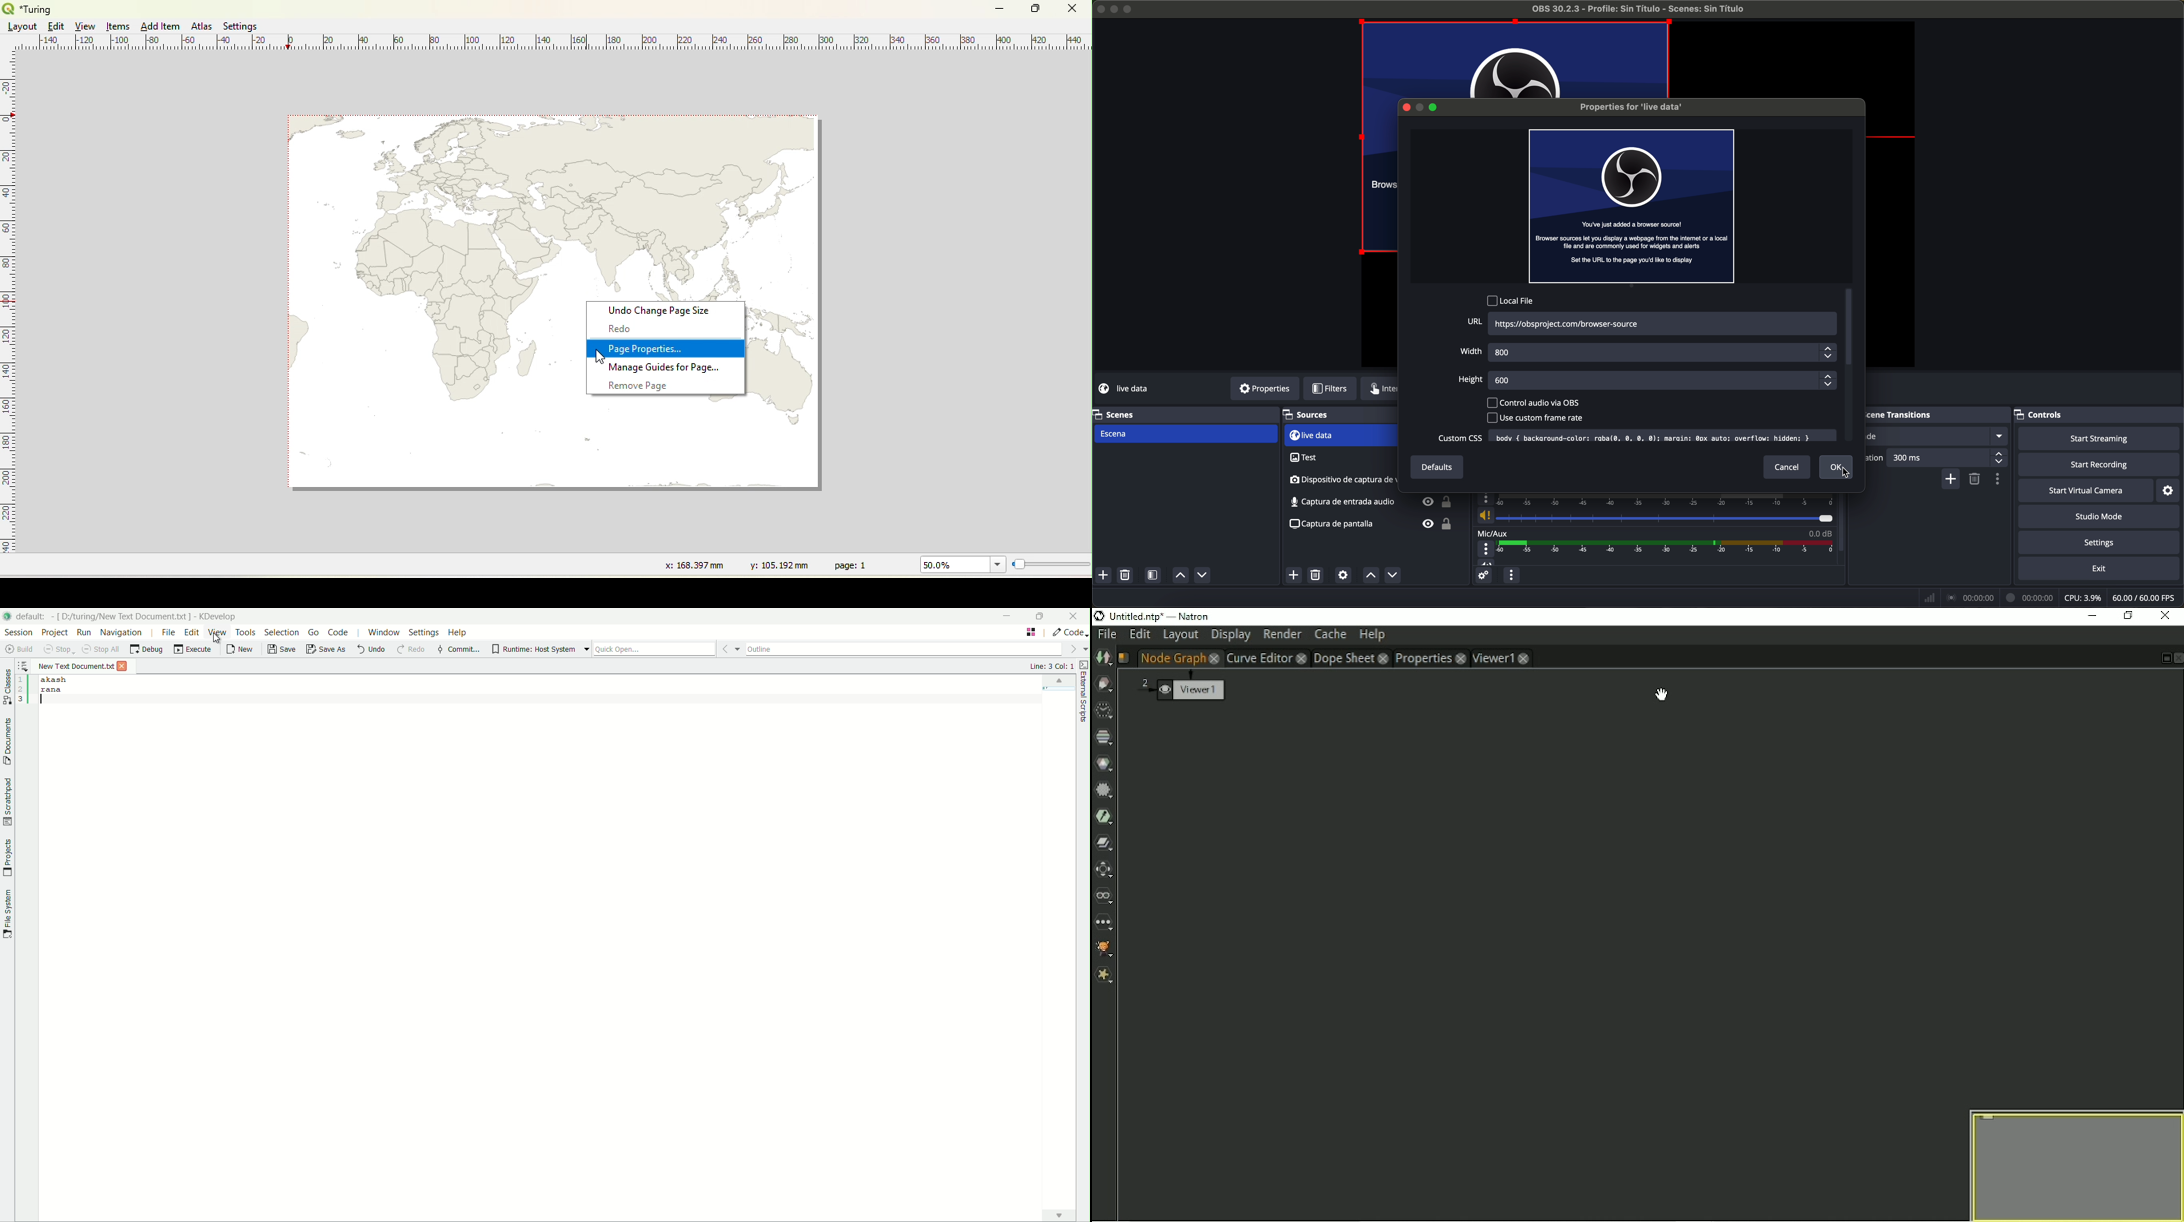 The height and width of the screenshot is (1232, 2184). Describe the element at coordinates (54, 26) in the screenshot. I see `Edit` at that location.